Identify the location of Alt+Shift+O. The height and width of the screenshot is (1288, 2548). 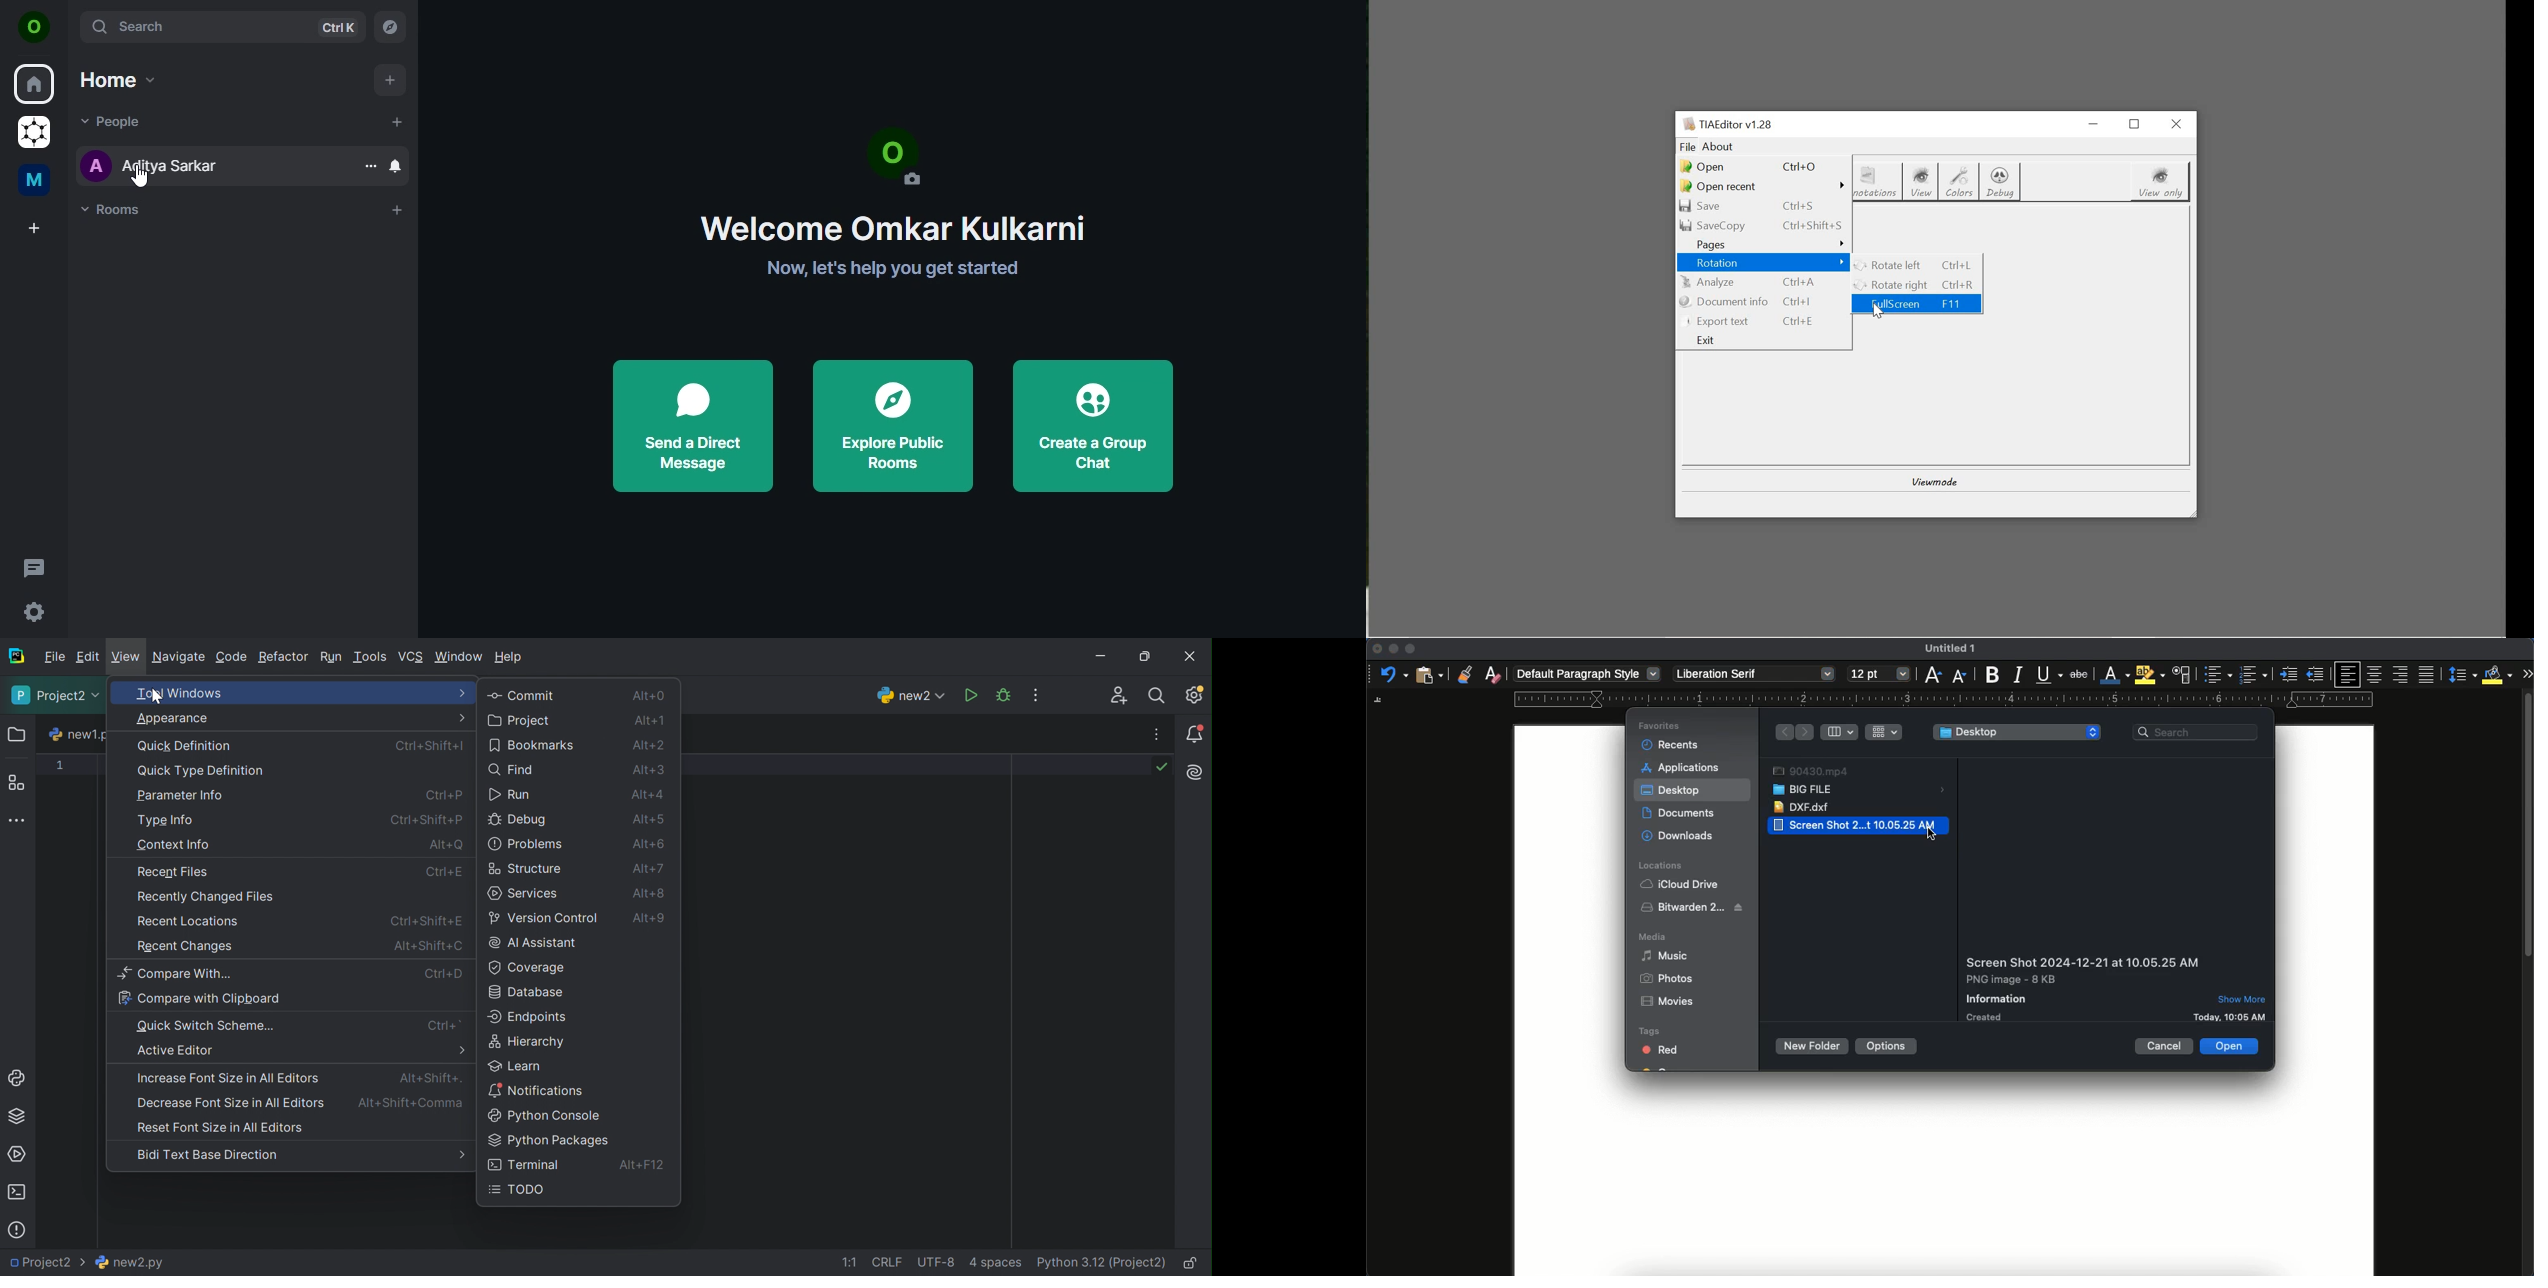
(426, 948).